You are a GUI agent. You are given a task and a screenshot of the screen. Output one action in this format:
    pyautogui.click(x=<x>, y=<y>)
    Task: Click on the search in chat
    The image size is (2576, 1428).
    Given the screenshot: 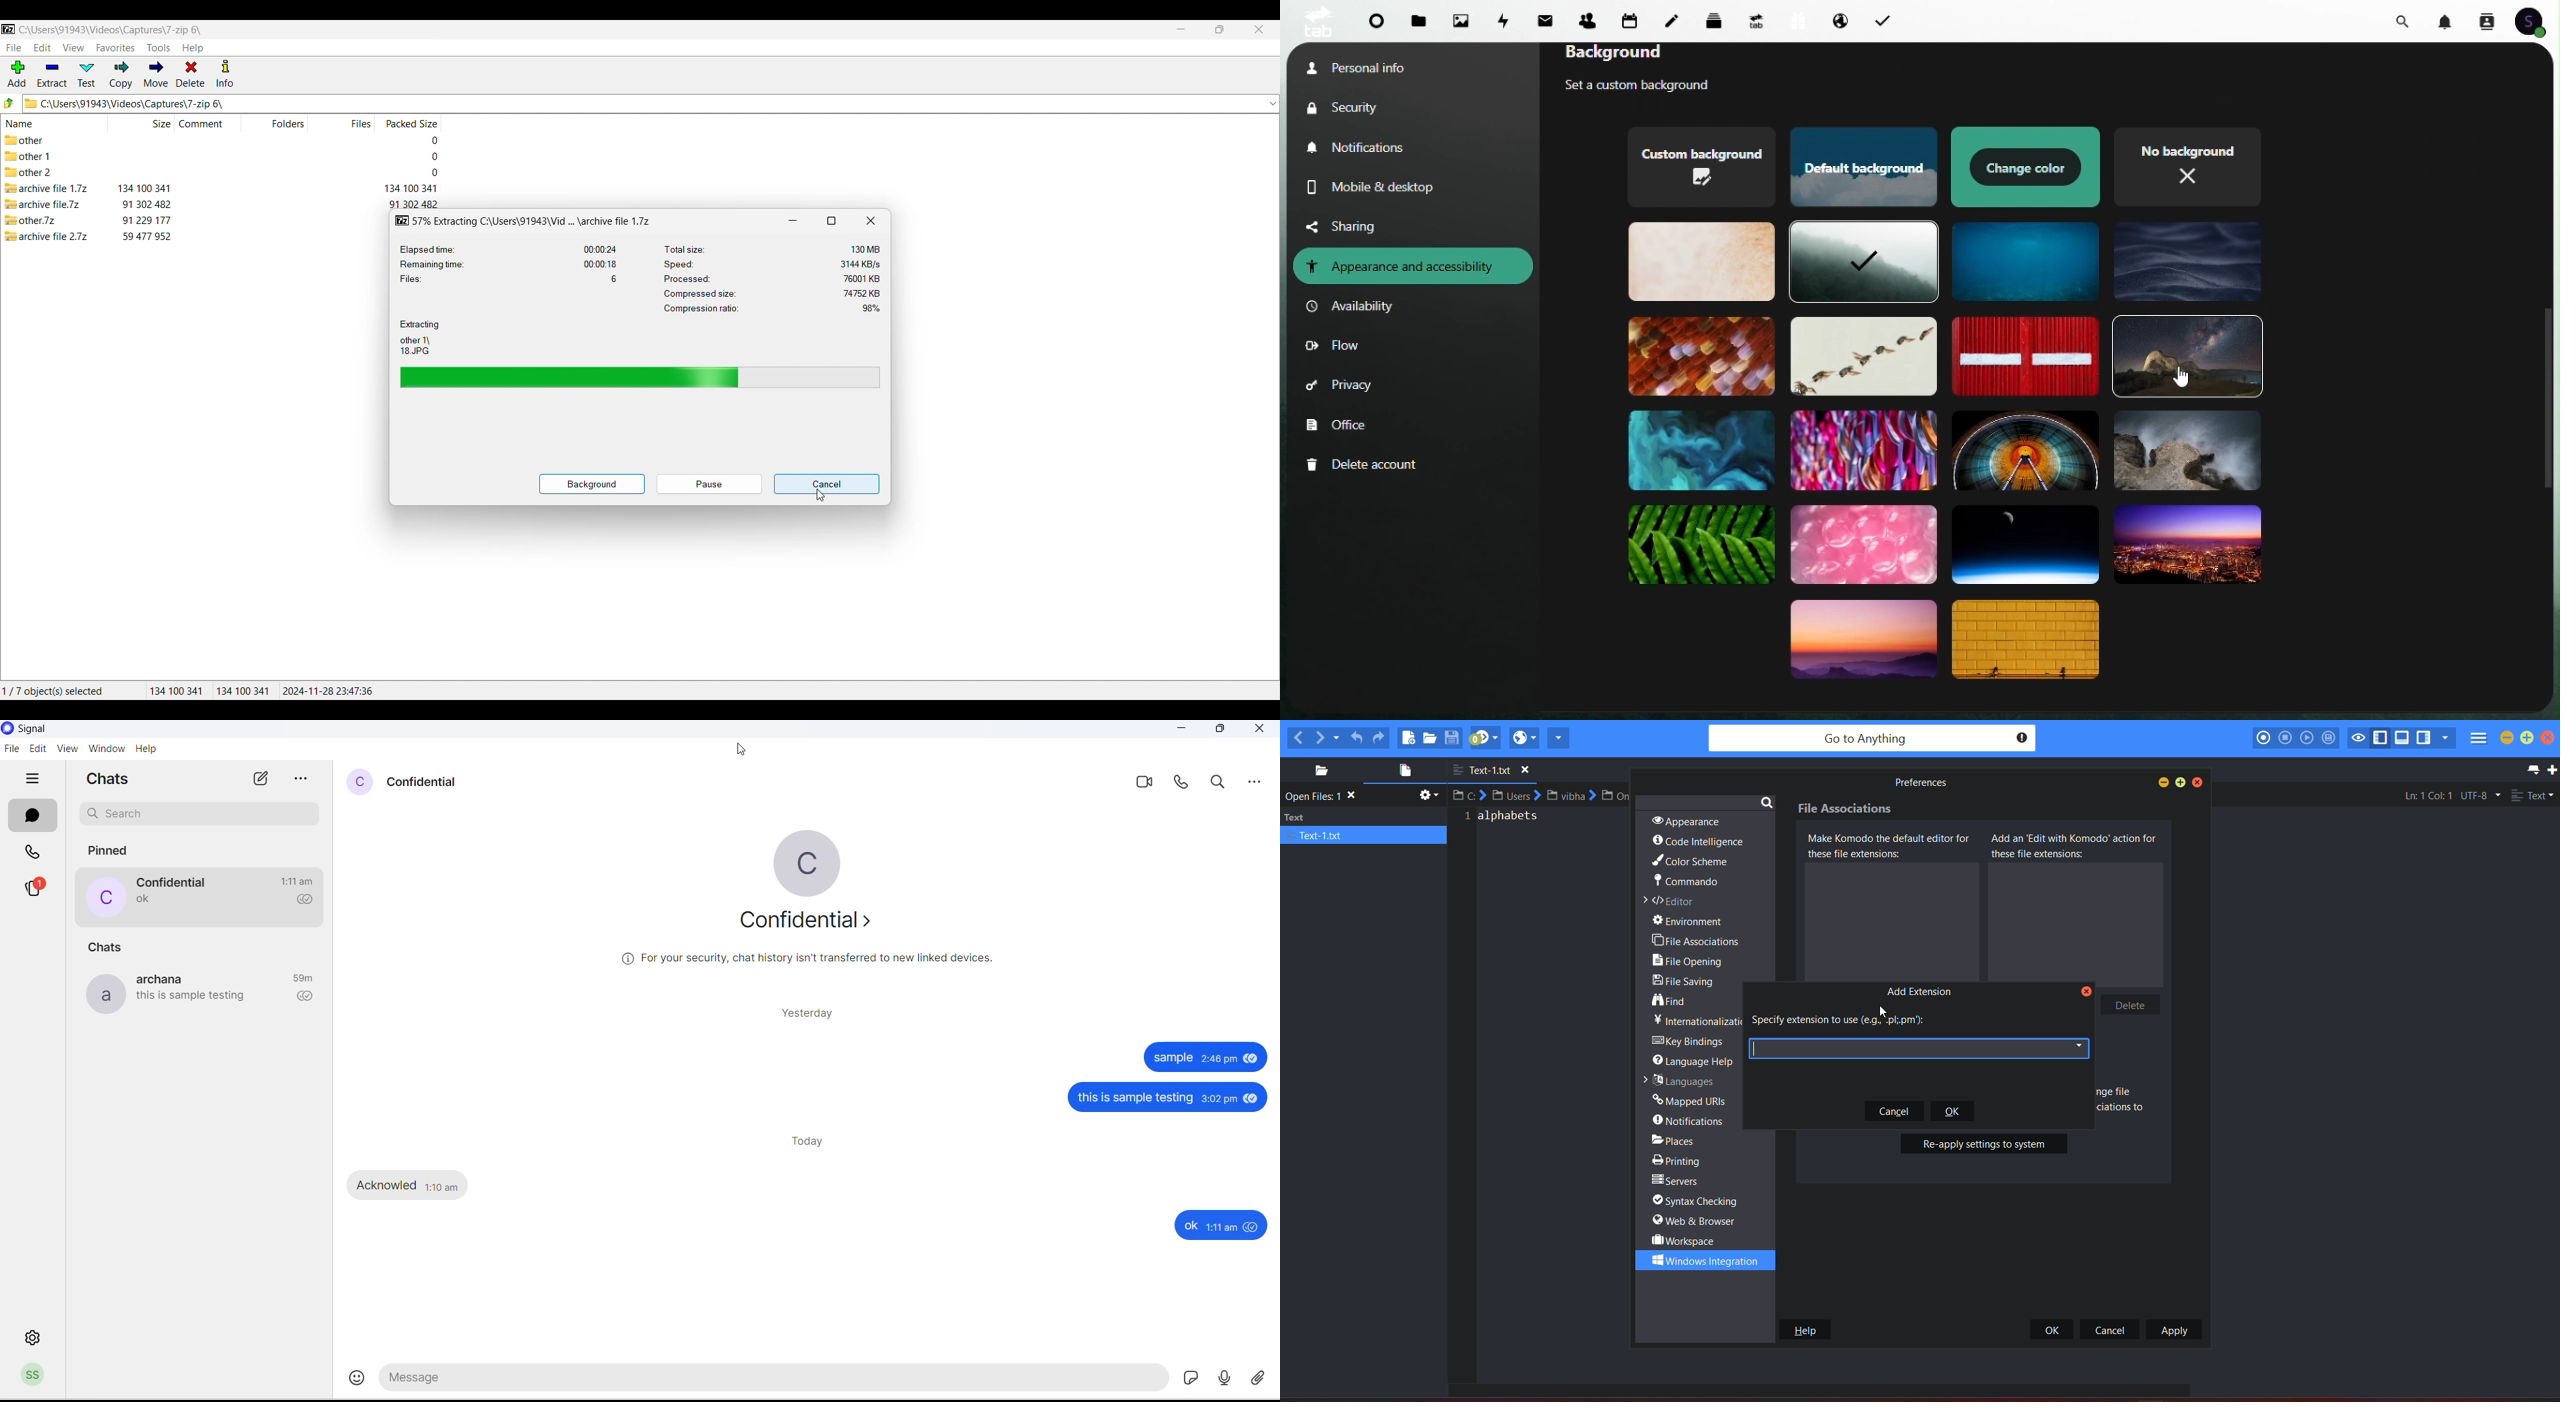 What is the action you would take?
    pyautogui.click(x=1218, y=783)
    